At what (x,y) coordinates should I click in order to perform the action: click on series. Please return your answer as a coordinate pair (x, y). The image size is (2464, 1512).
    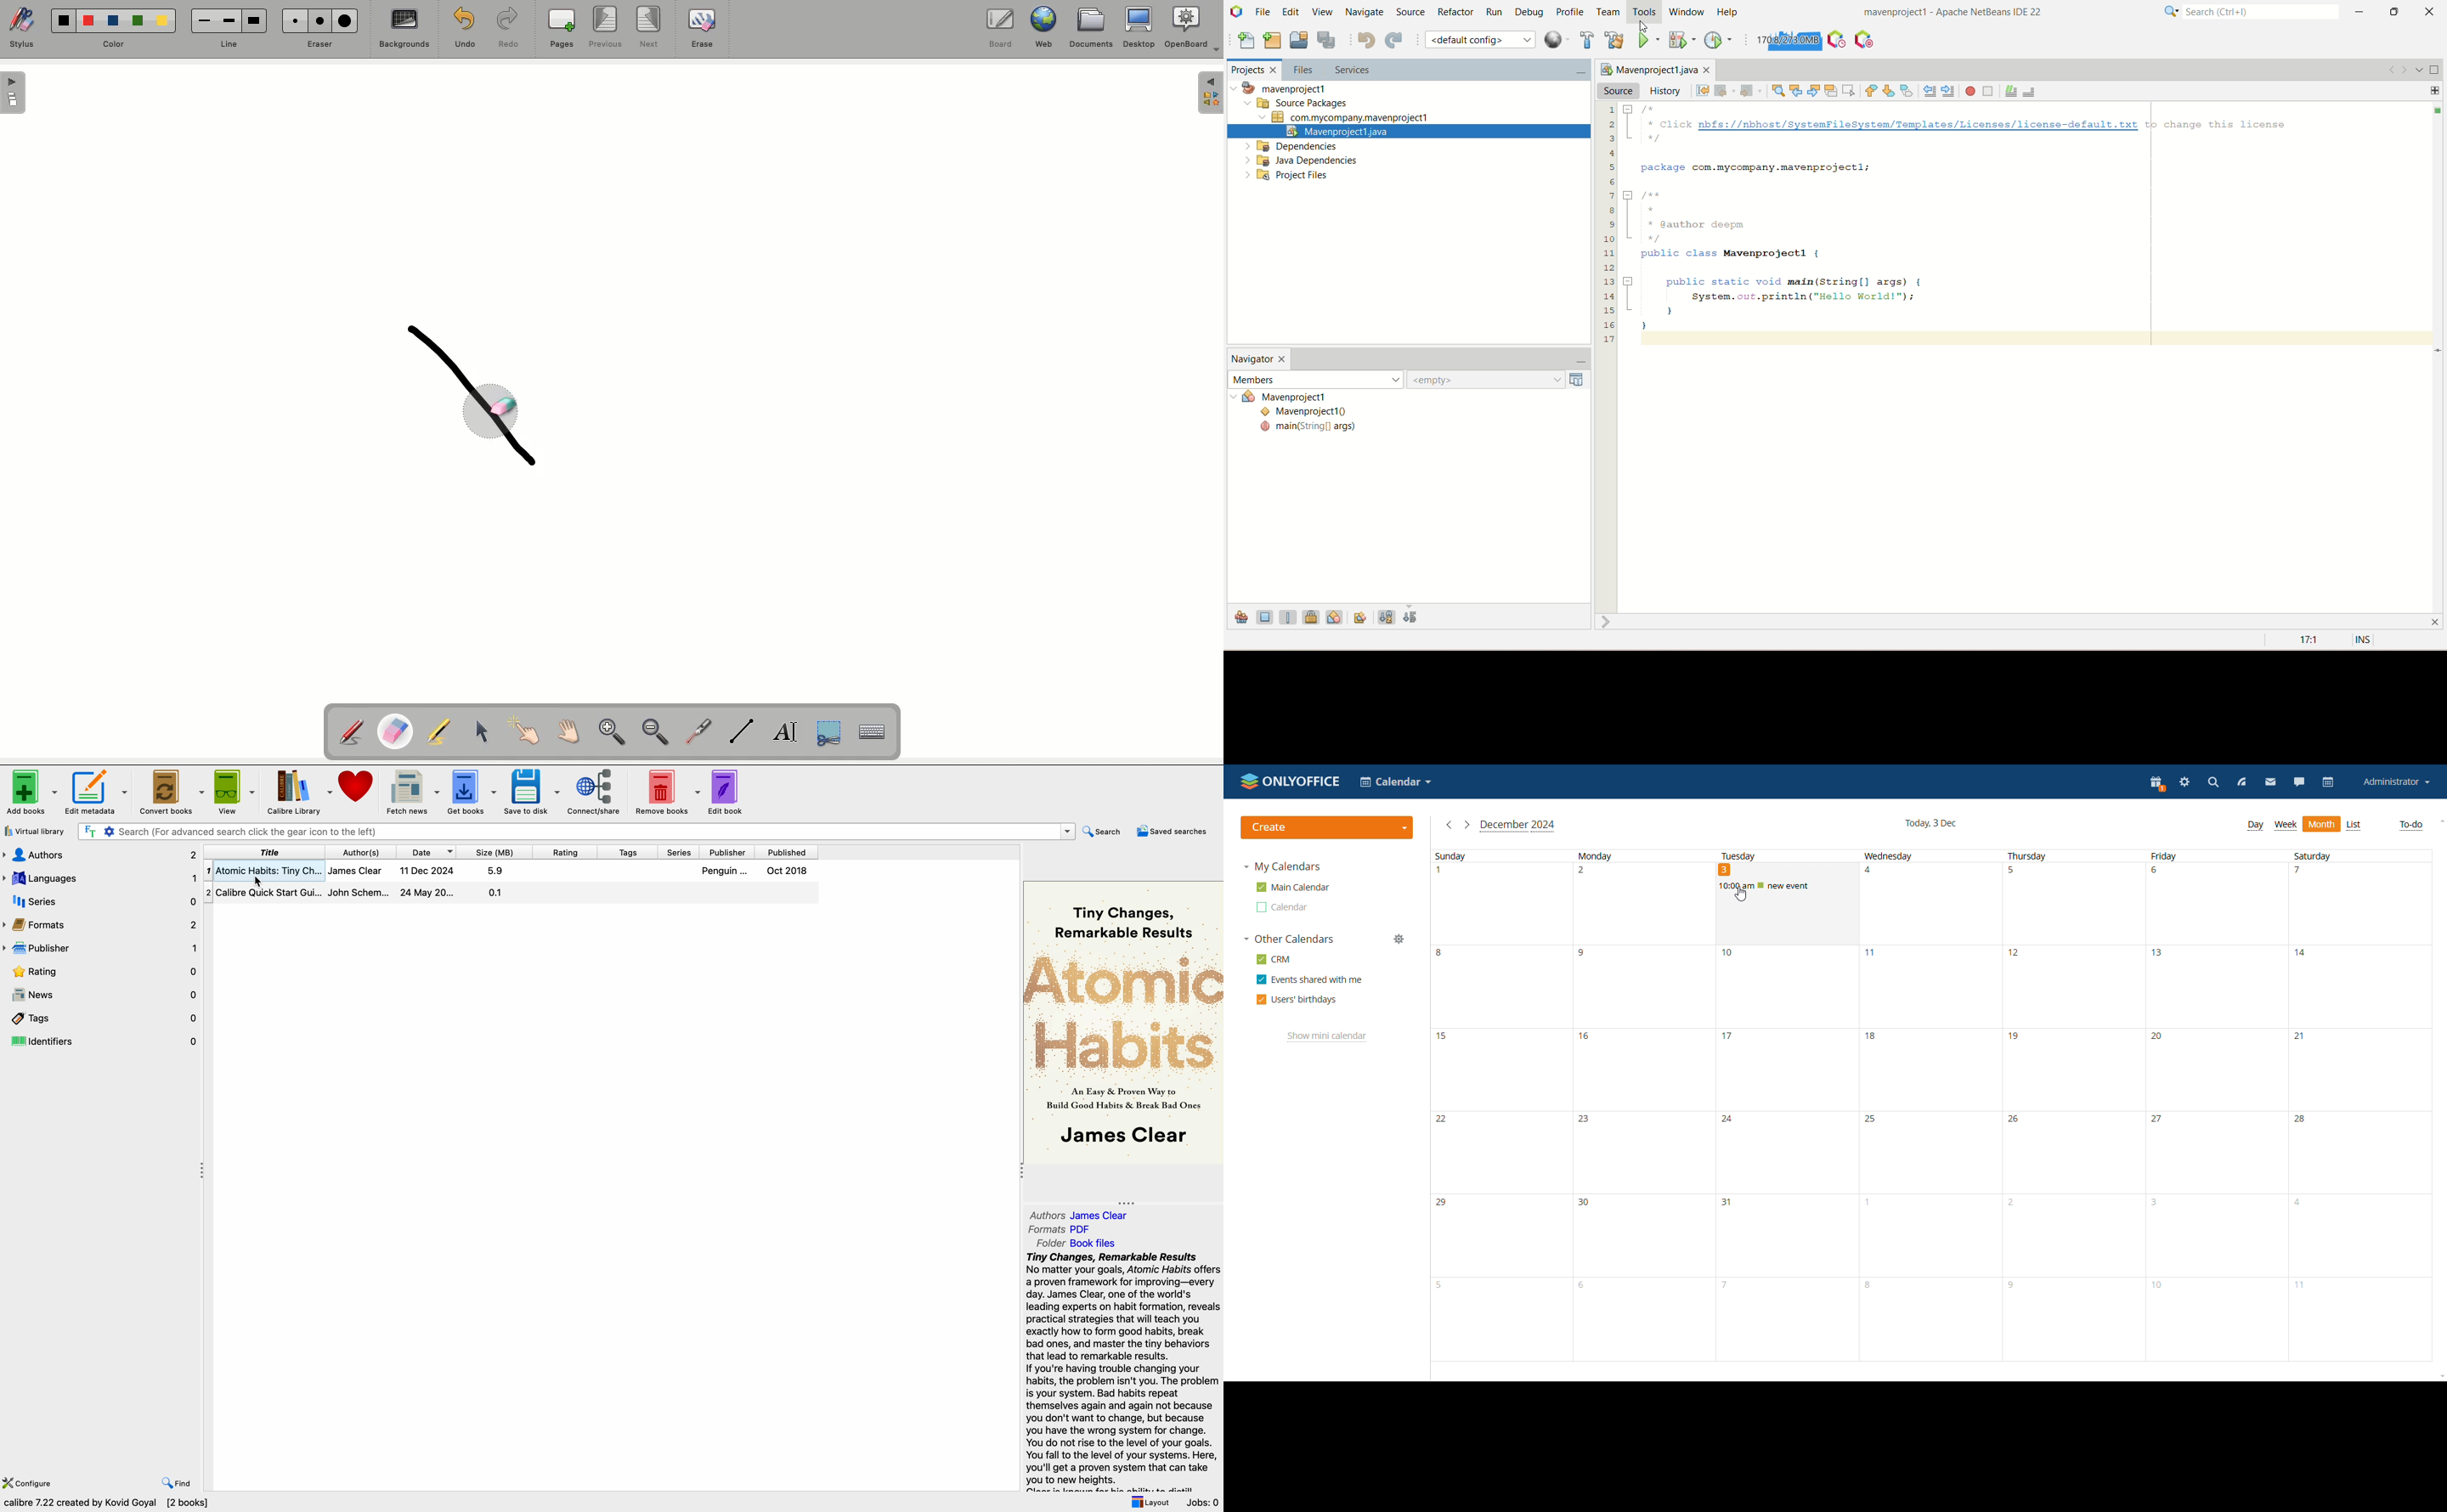
    Looking at the image, I should click on (681, 853).